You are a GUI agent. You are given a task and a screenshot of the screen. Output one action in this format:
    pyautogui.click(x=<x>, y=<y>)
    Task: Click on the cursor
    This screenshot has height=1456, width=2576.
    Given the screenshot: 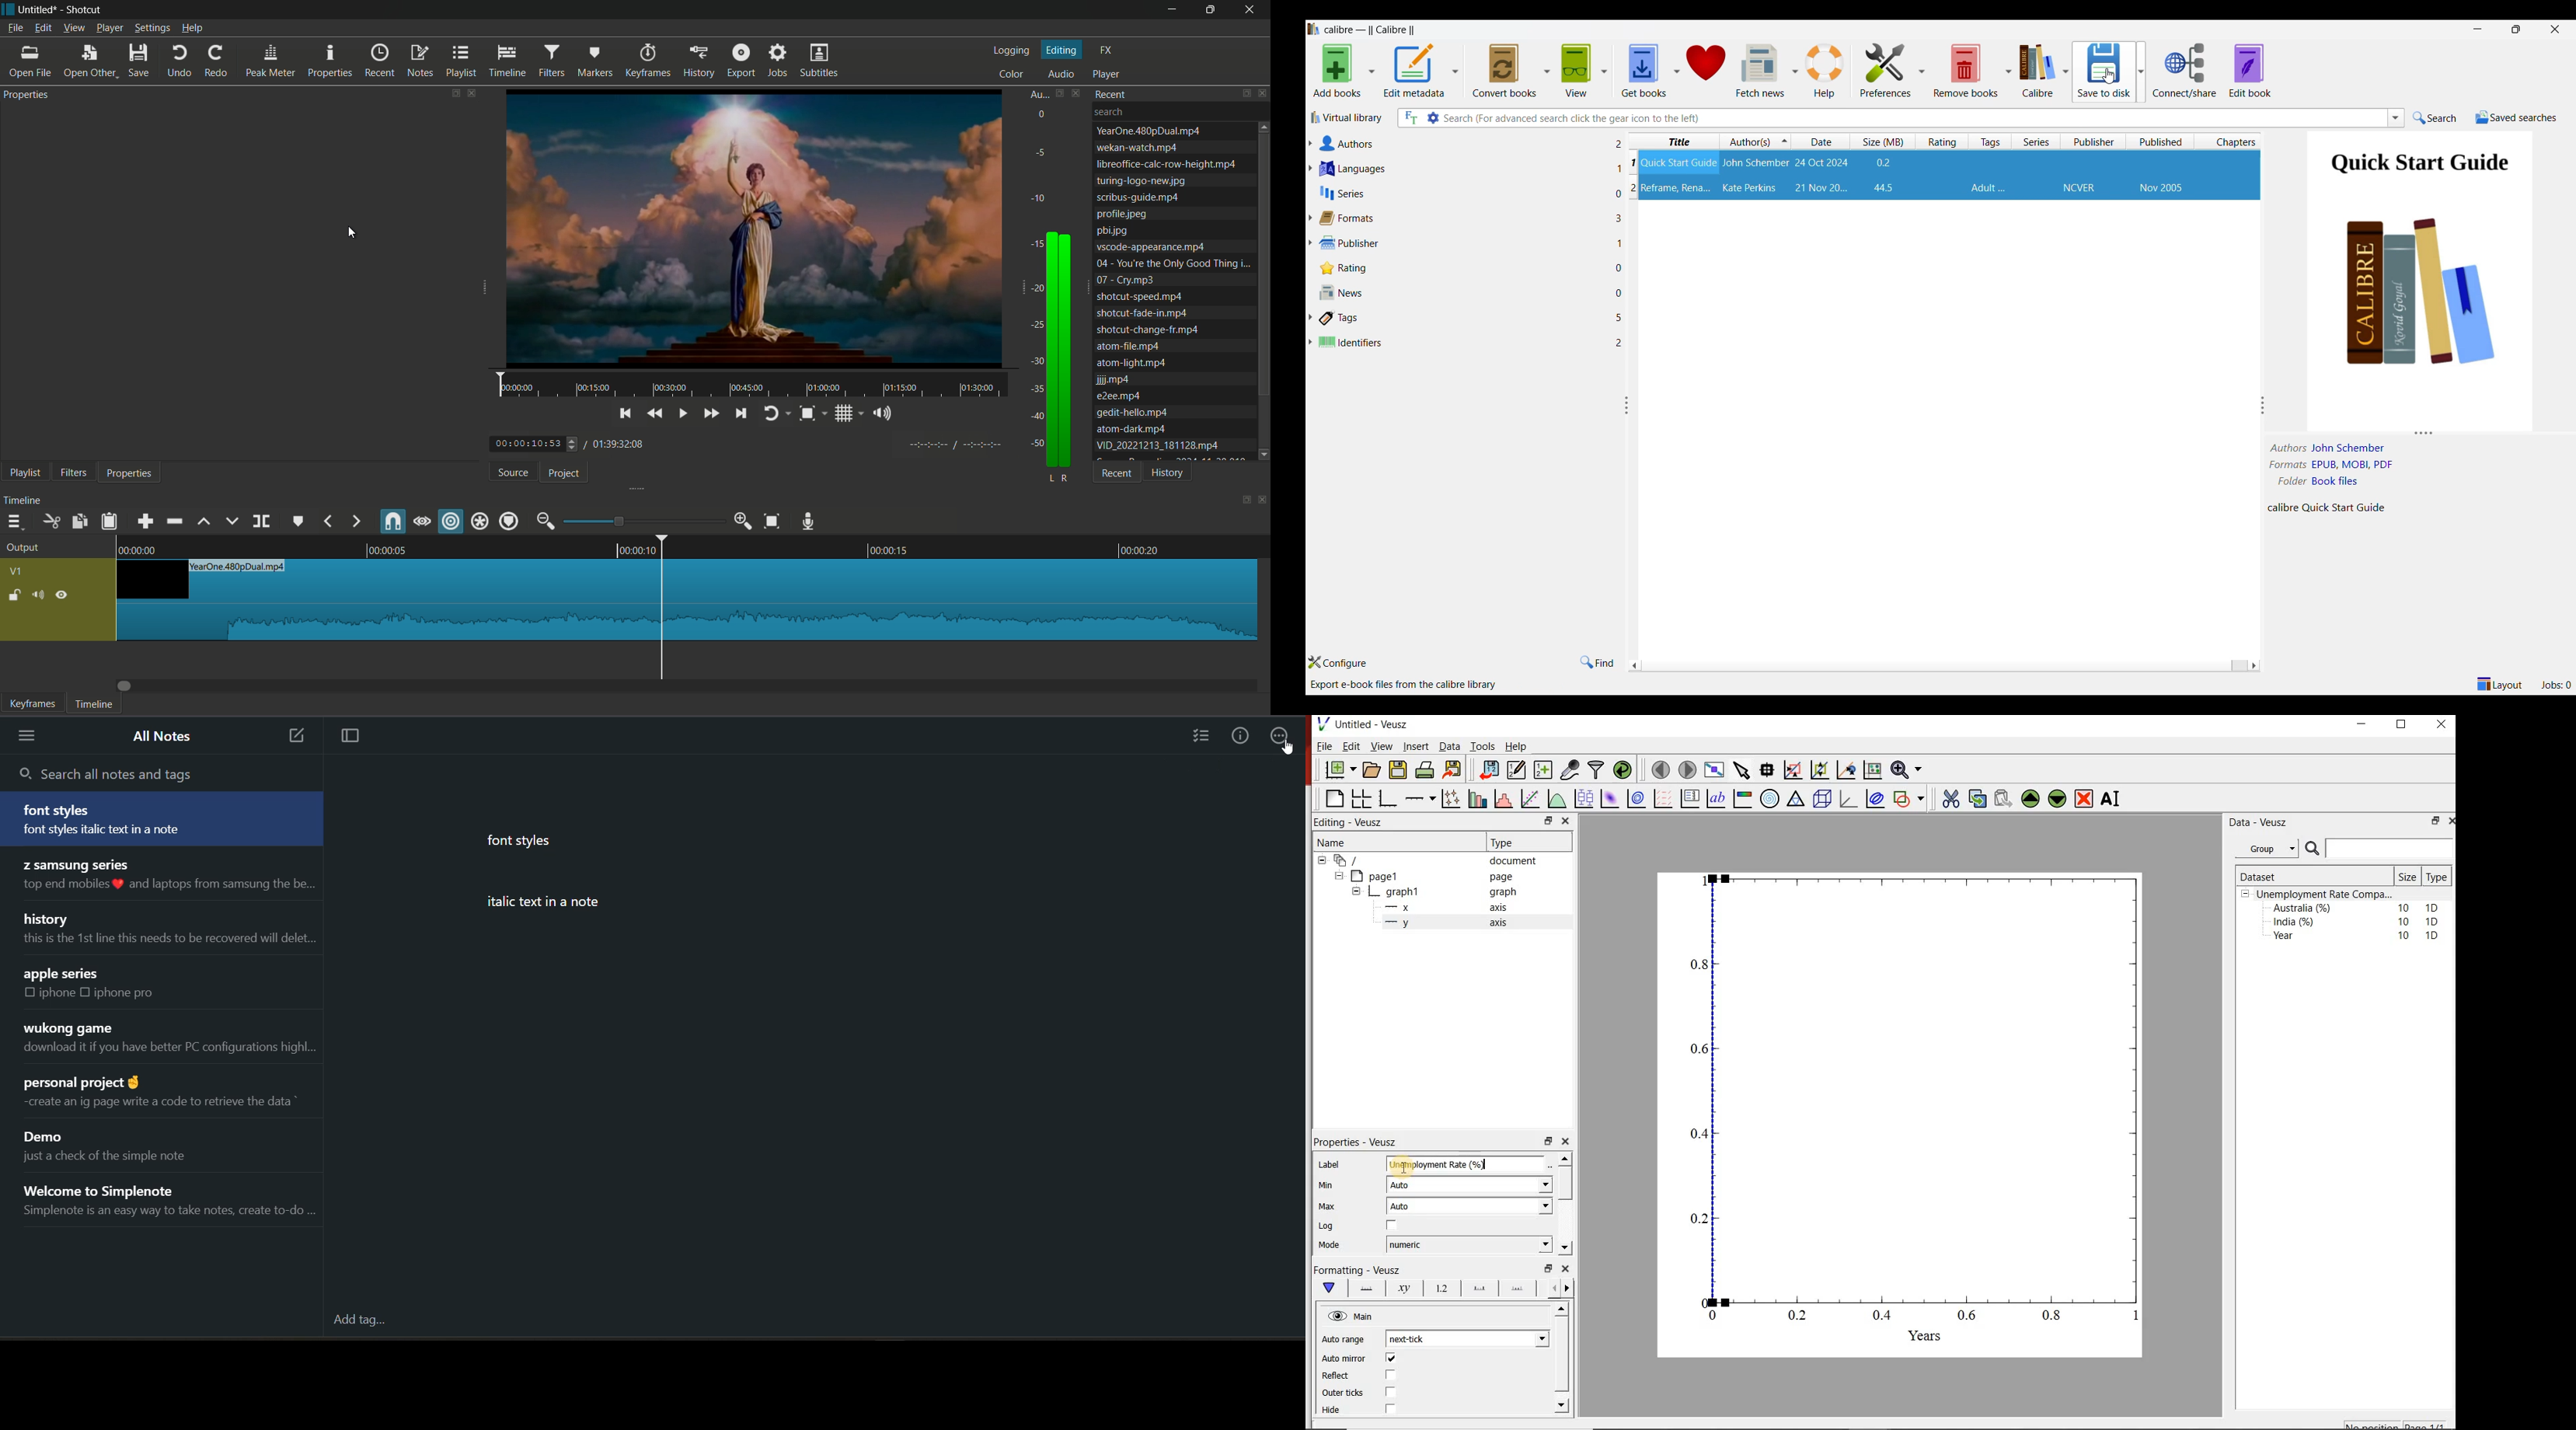 What is the action you would take?
    pyautogui.click(x=353, y=233)
    